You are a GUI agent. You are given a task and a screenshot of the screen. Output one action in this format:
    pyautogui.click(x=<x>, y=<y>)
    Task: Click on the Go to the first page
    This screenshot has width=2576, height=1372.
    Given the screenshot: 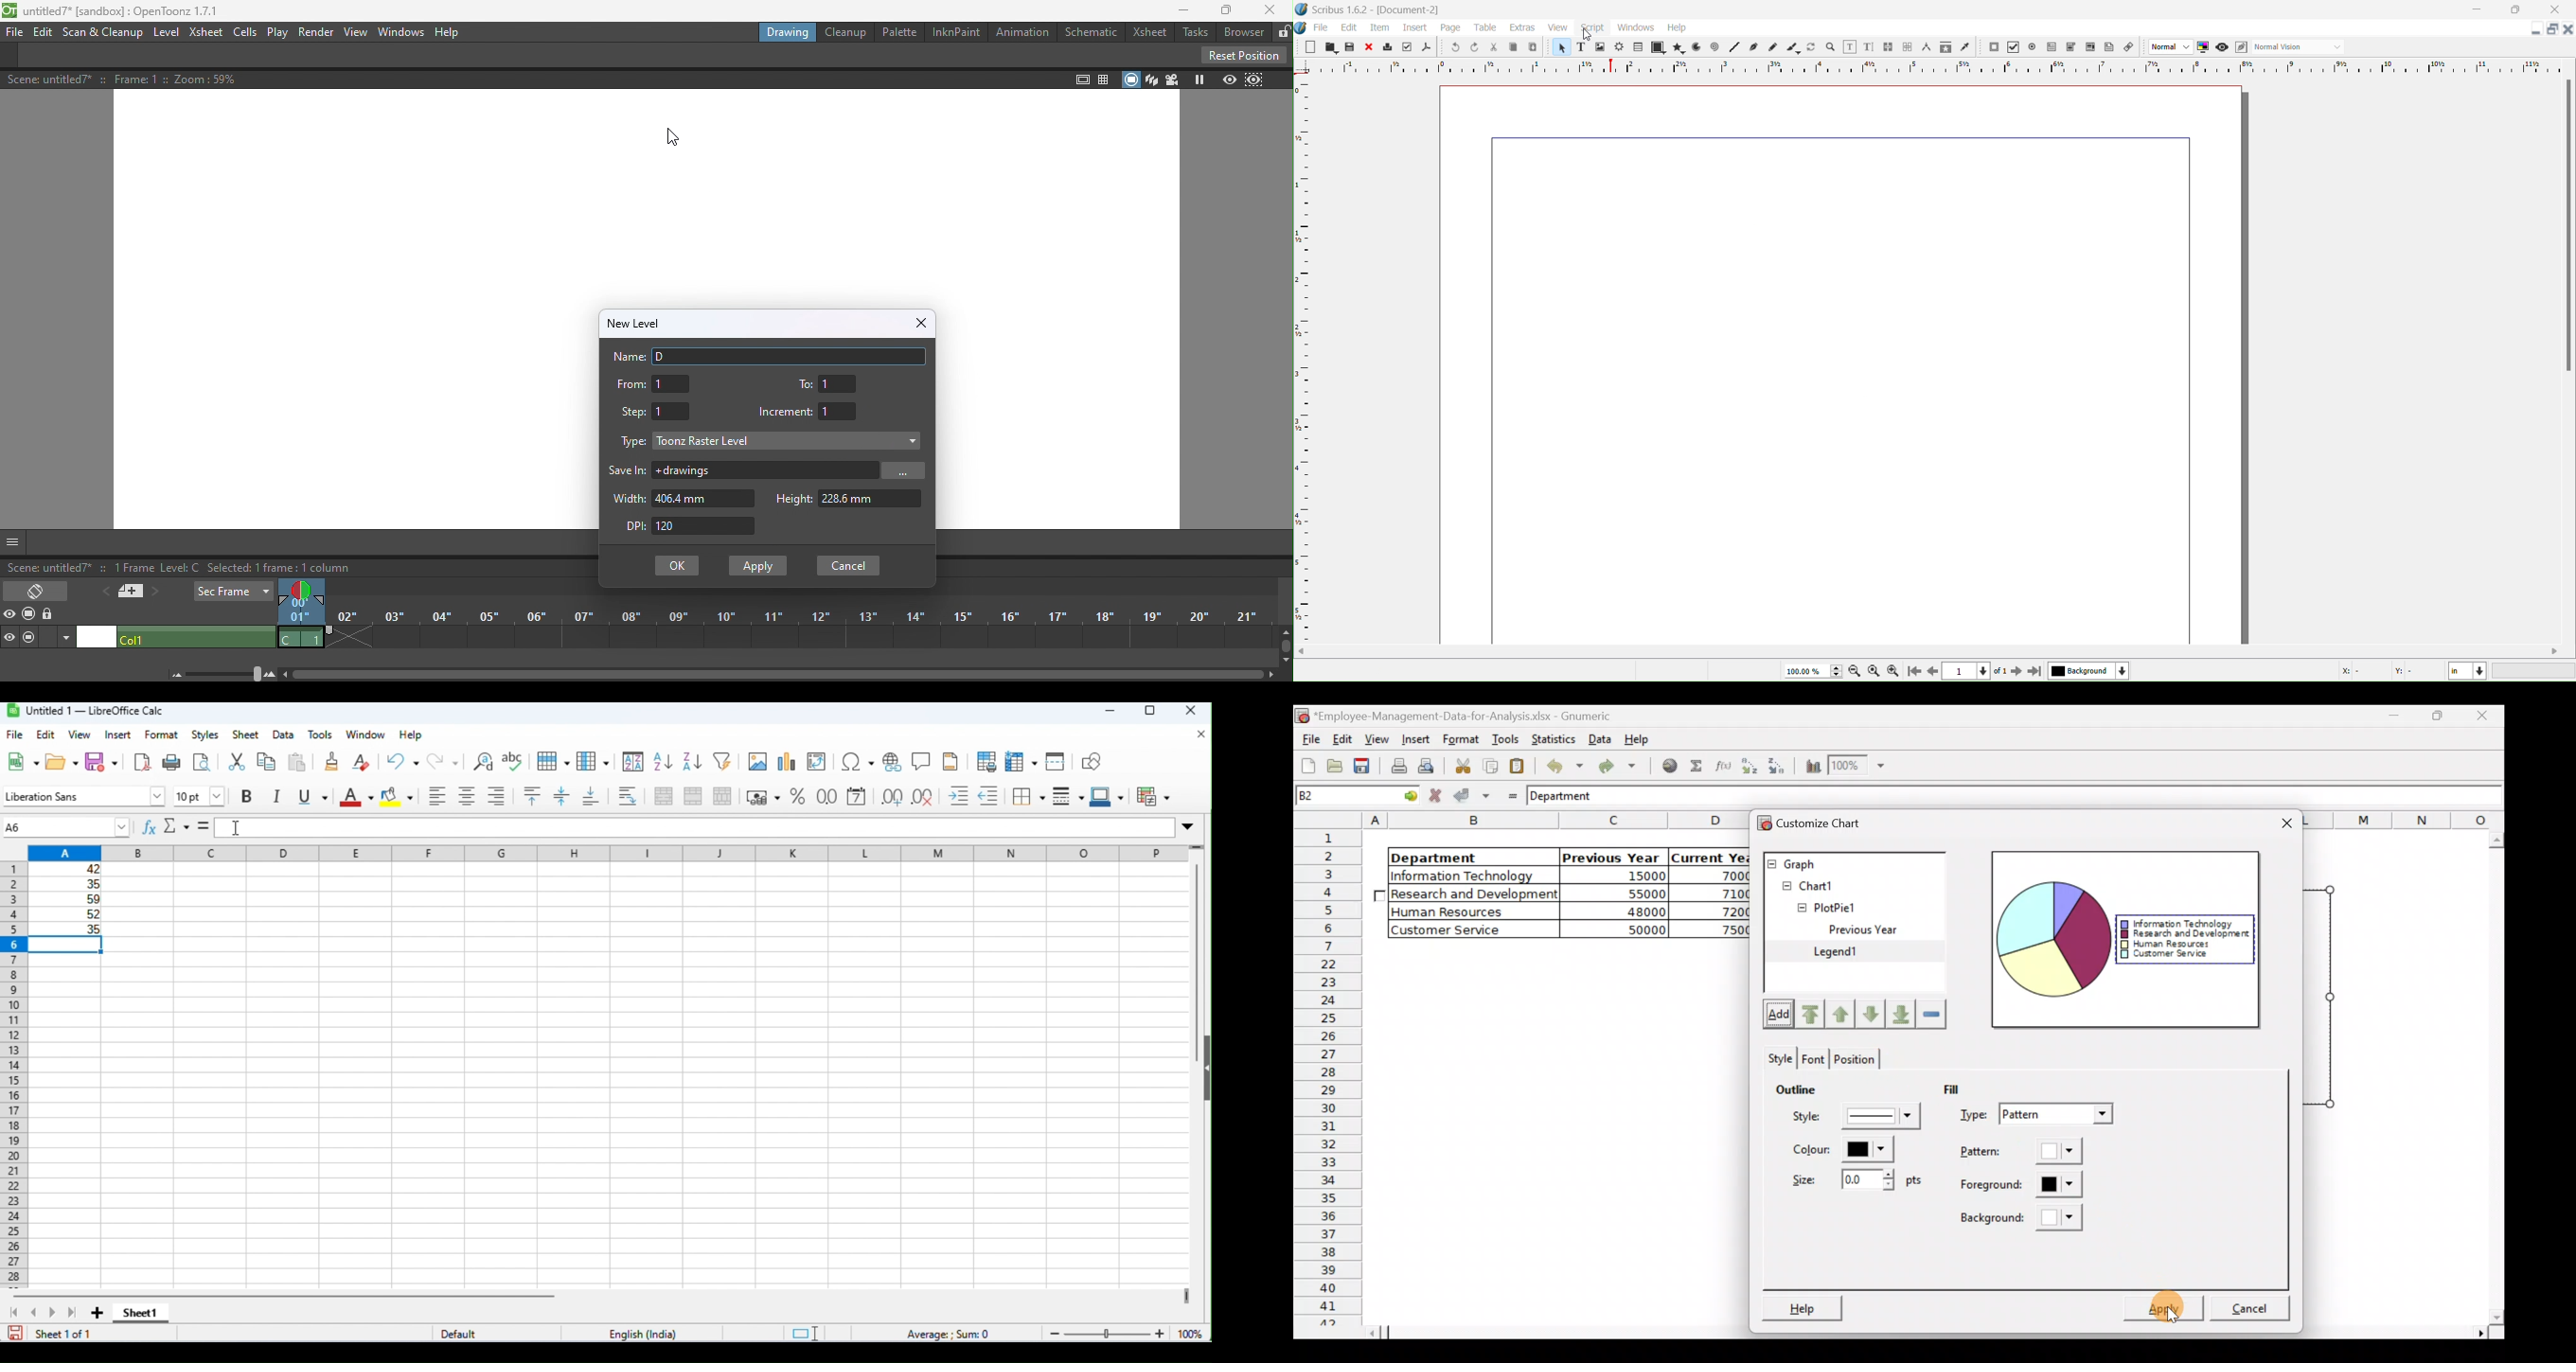 What is the action you would take?
    pyautogui.click(x=1913, y=671)
    